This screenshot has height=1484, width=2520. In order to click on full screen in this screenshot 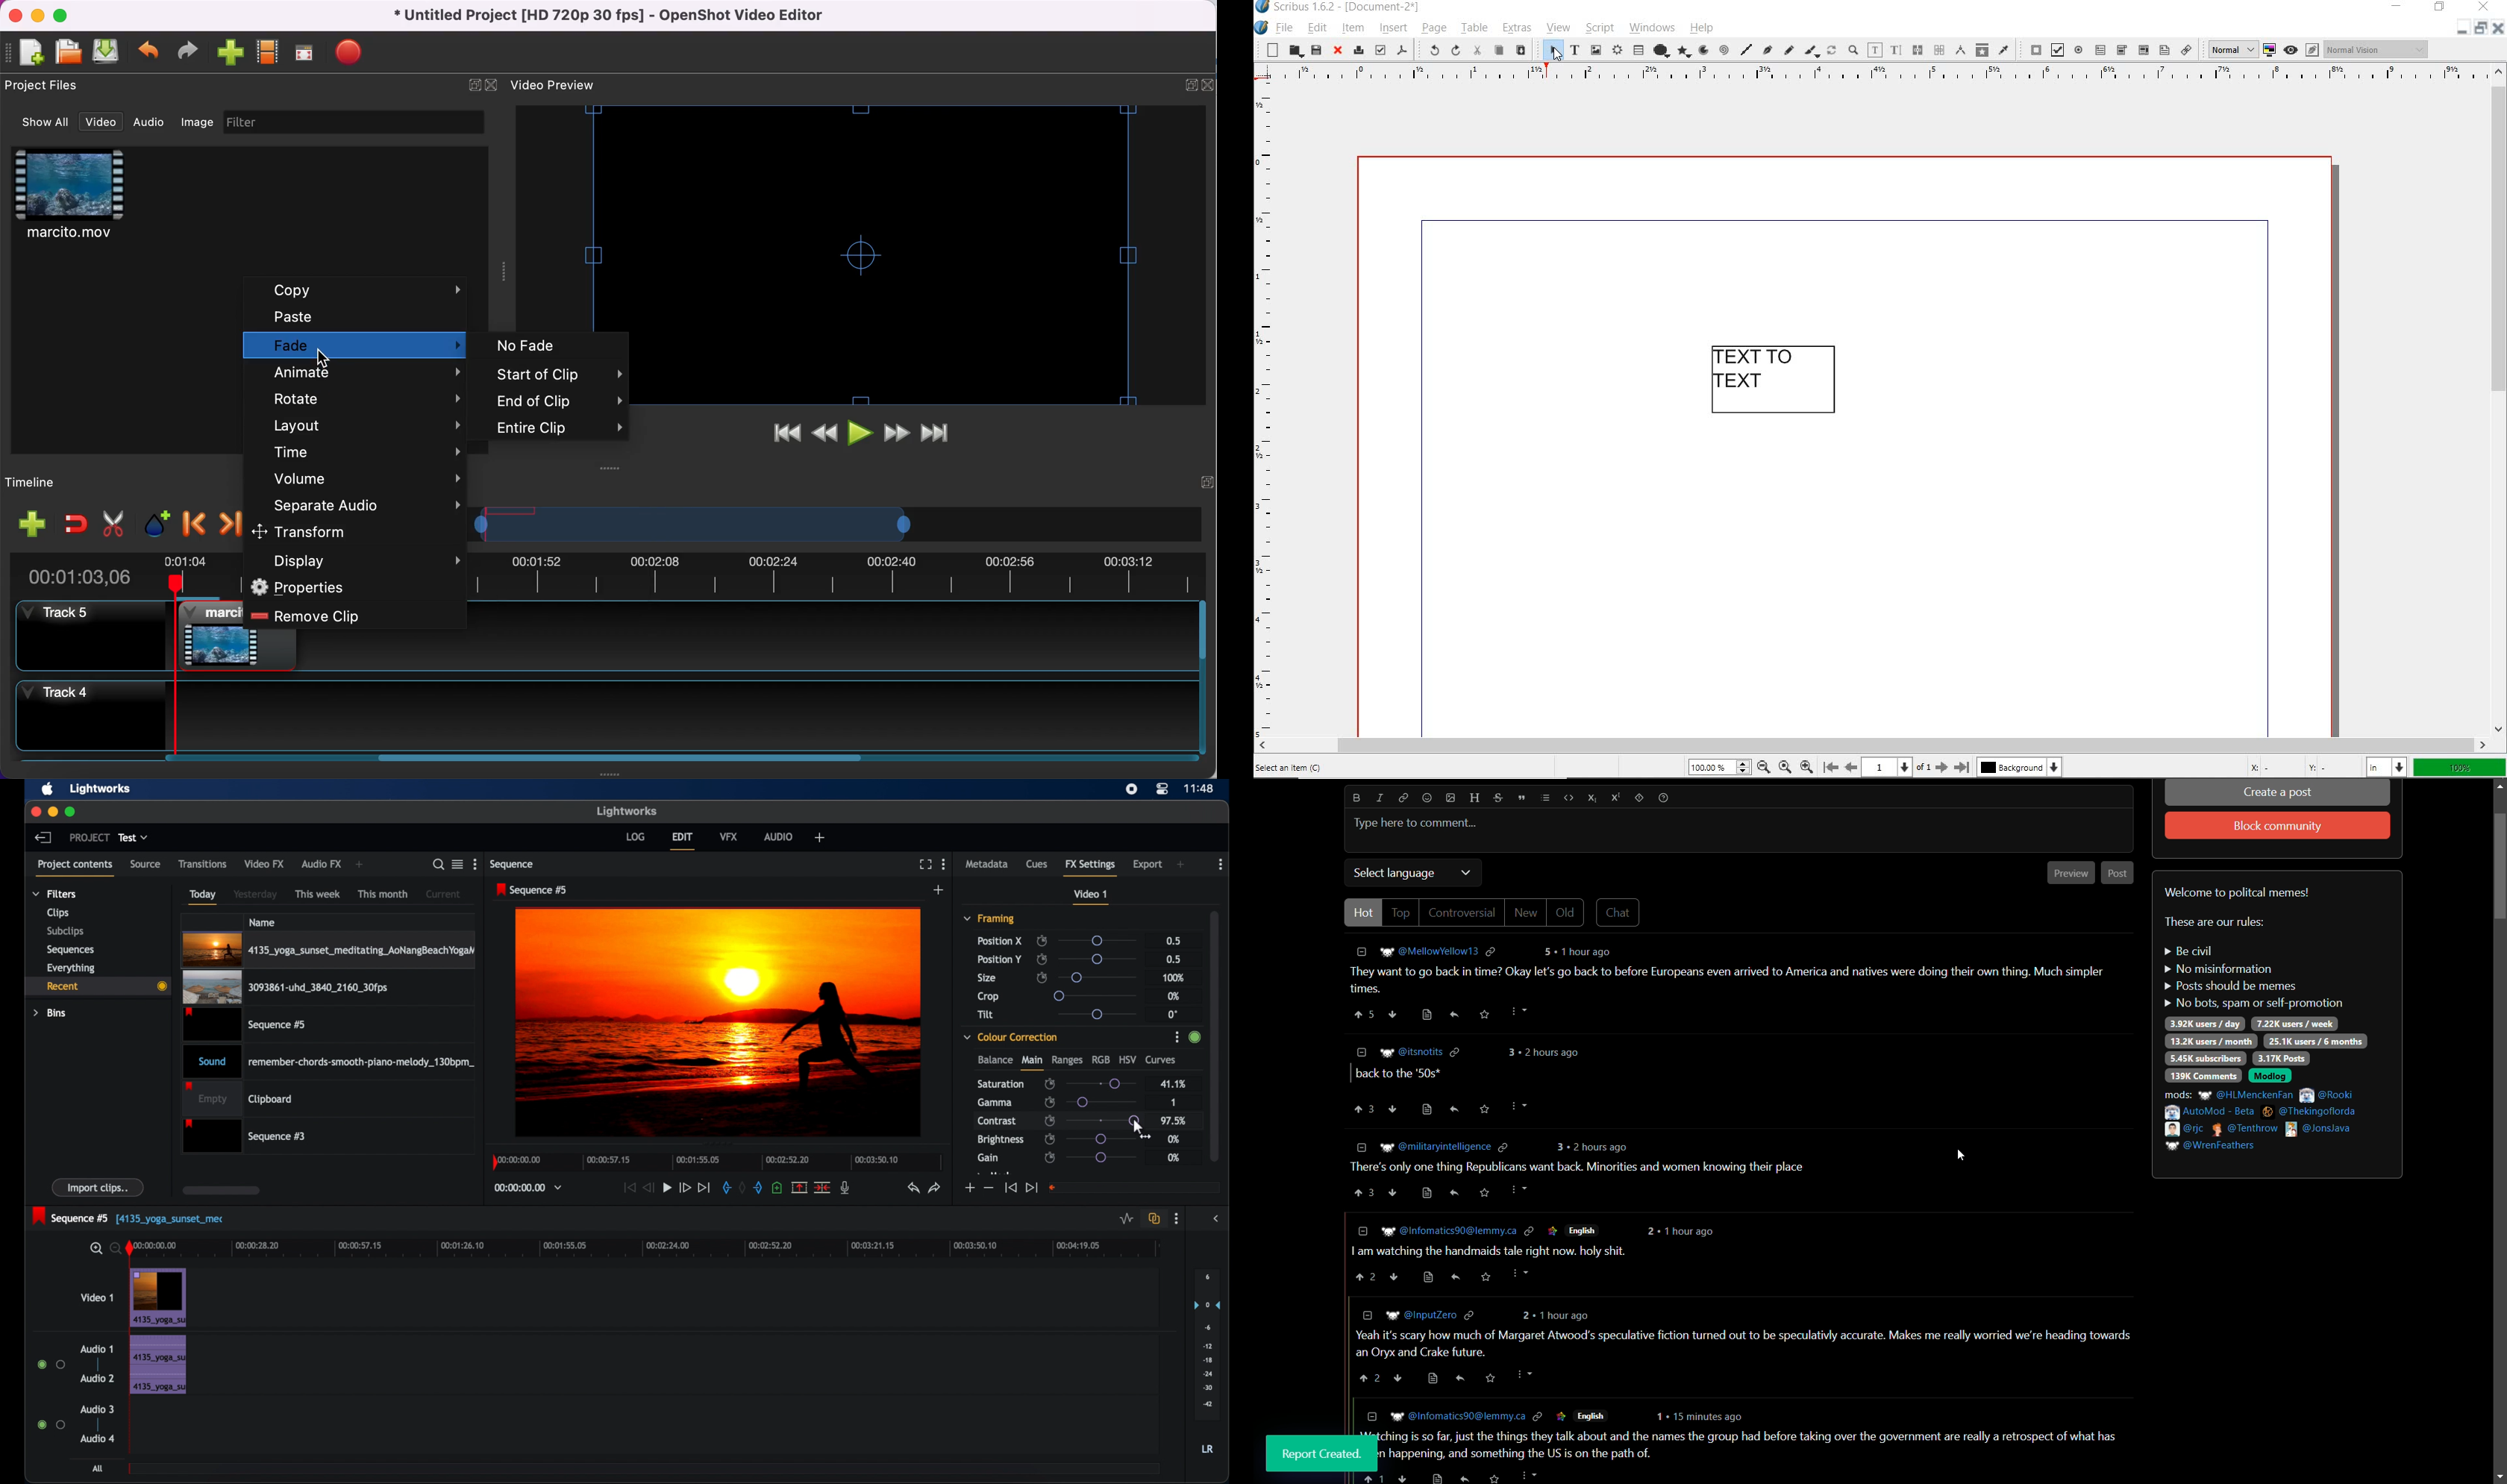, I will do `click(925, 864)`.